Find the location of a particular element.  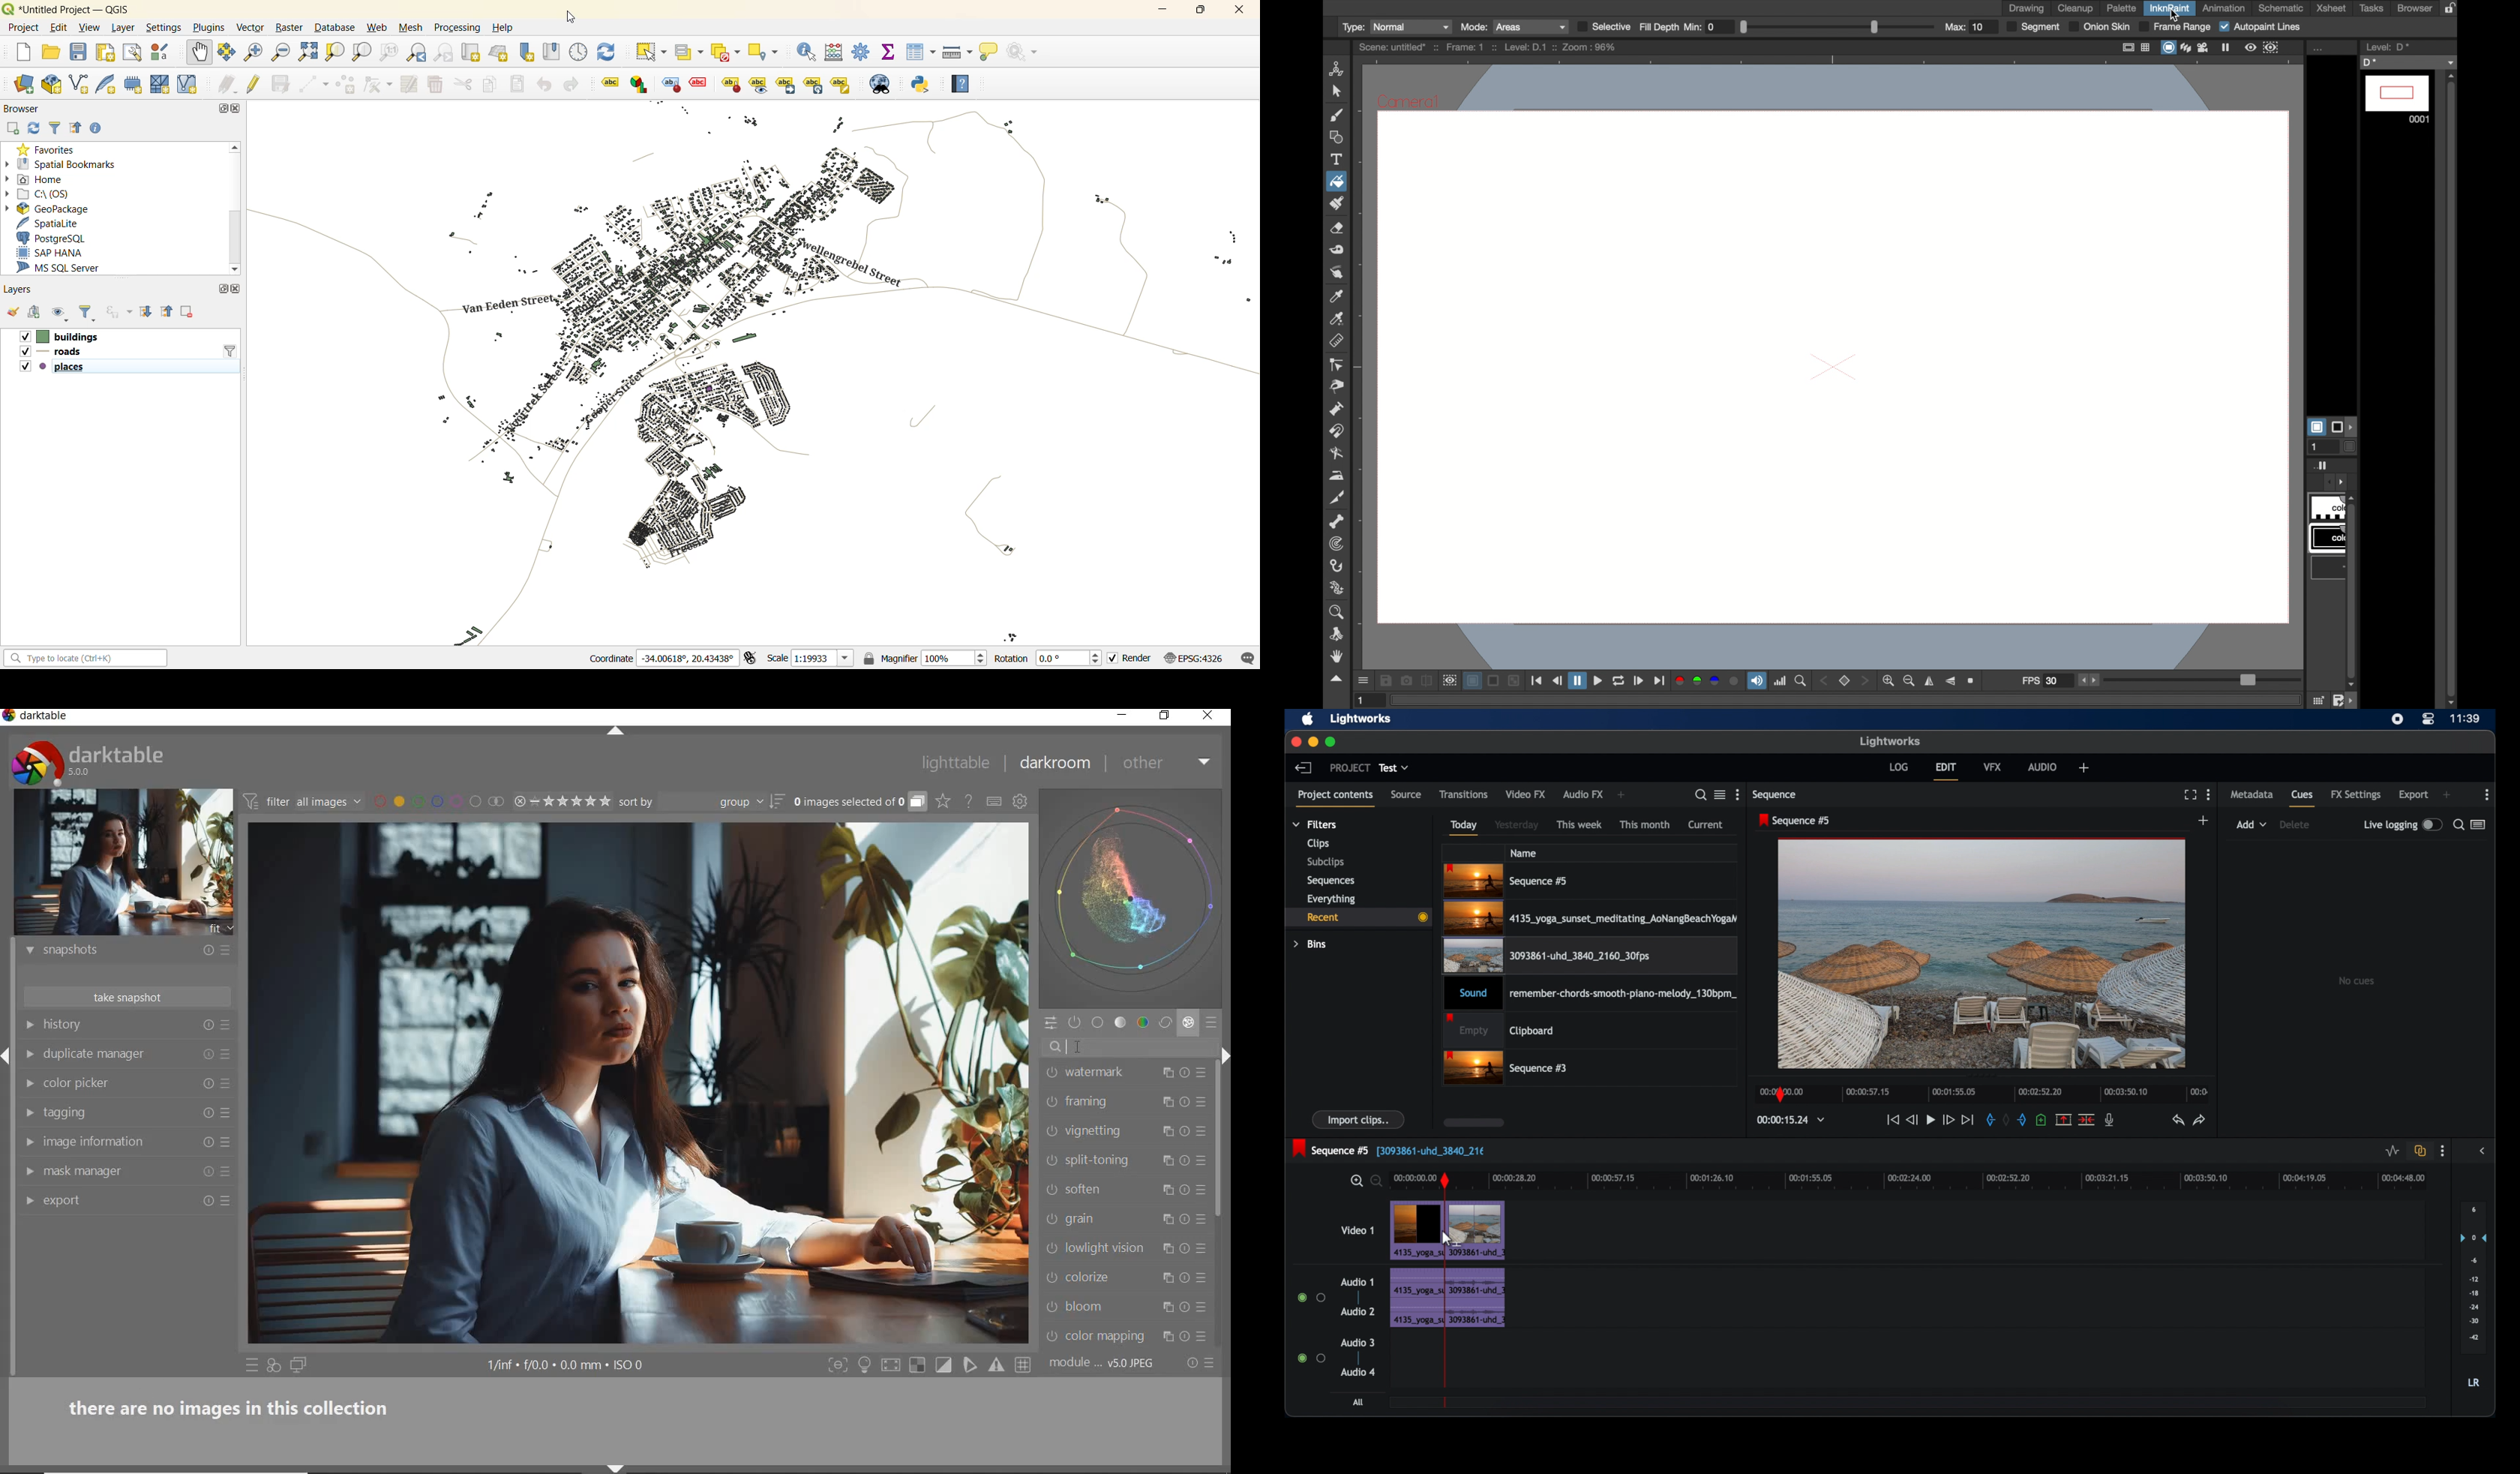

selected image is located at coordinates (638, 1084).